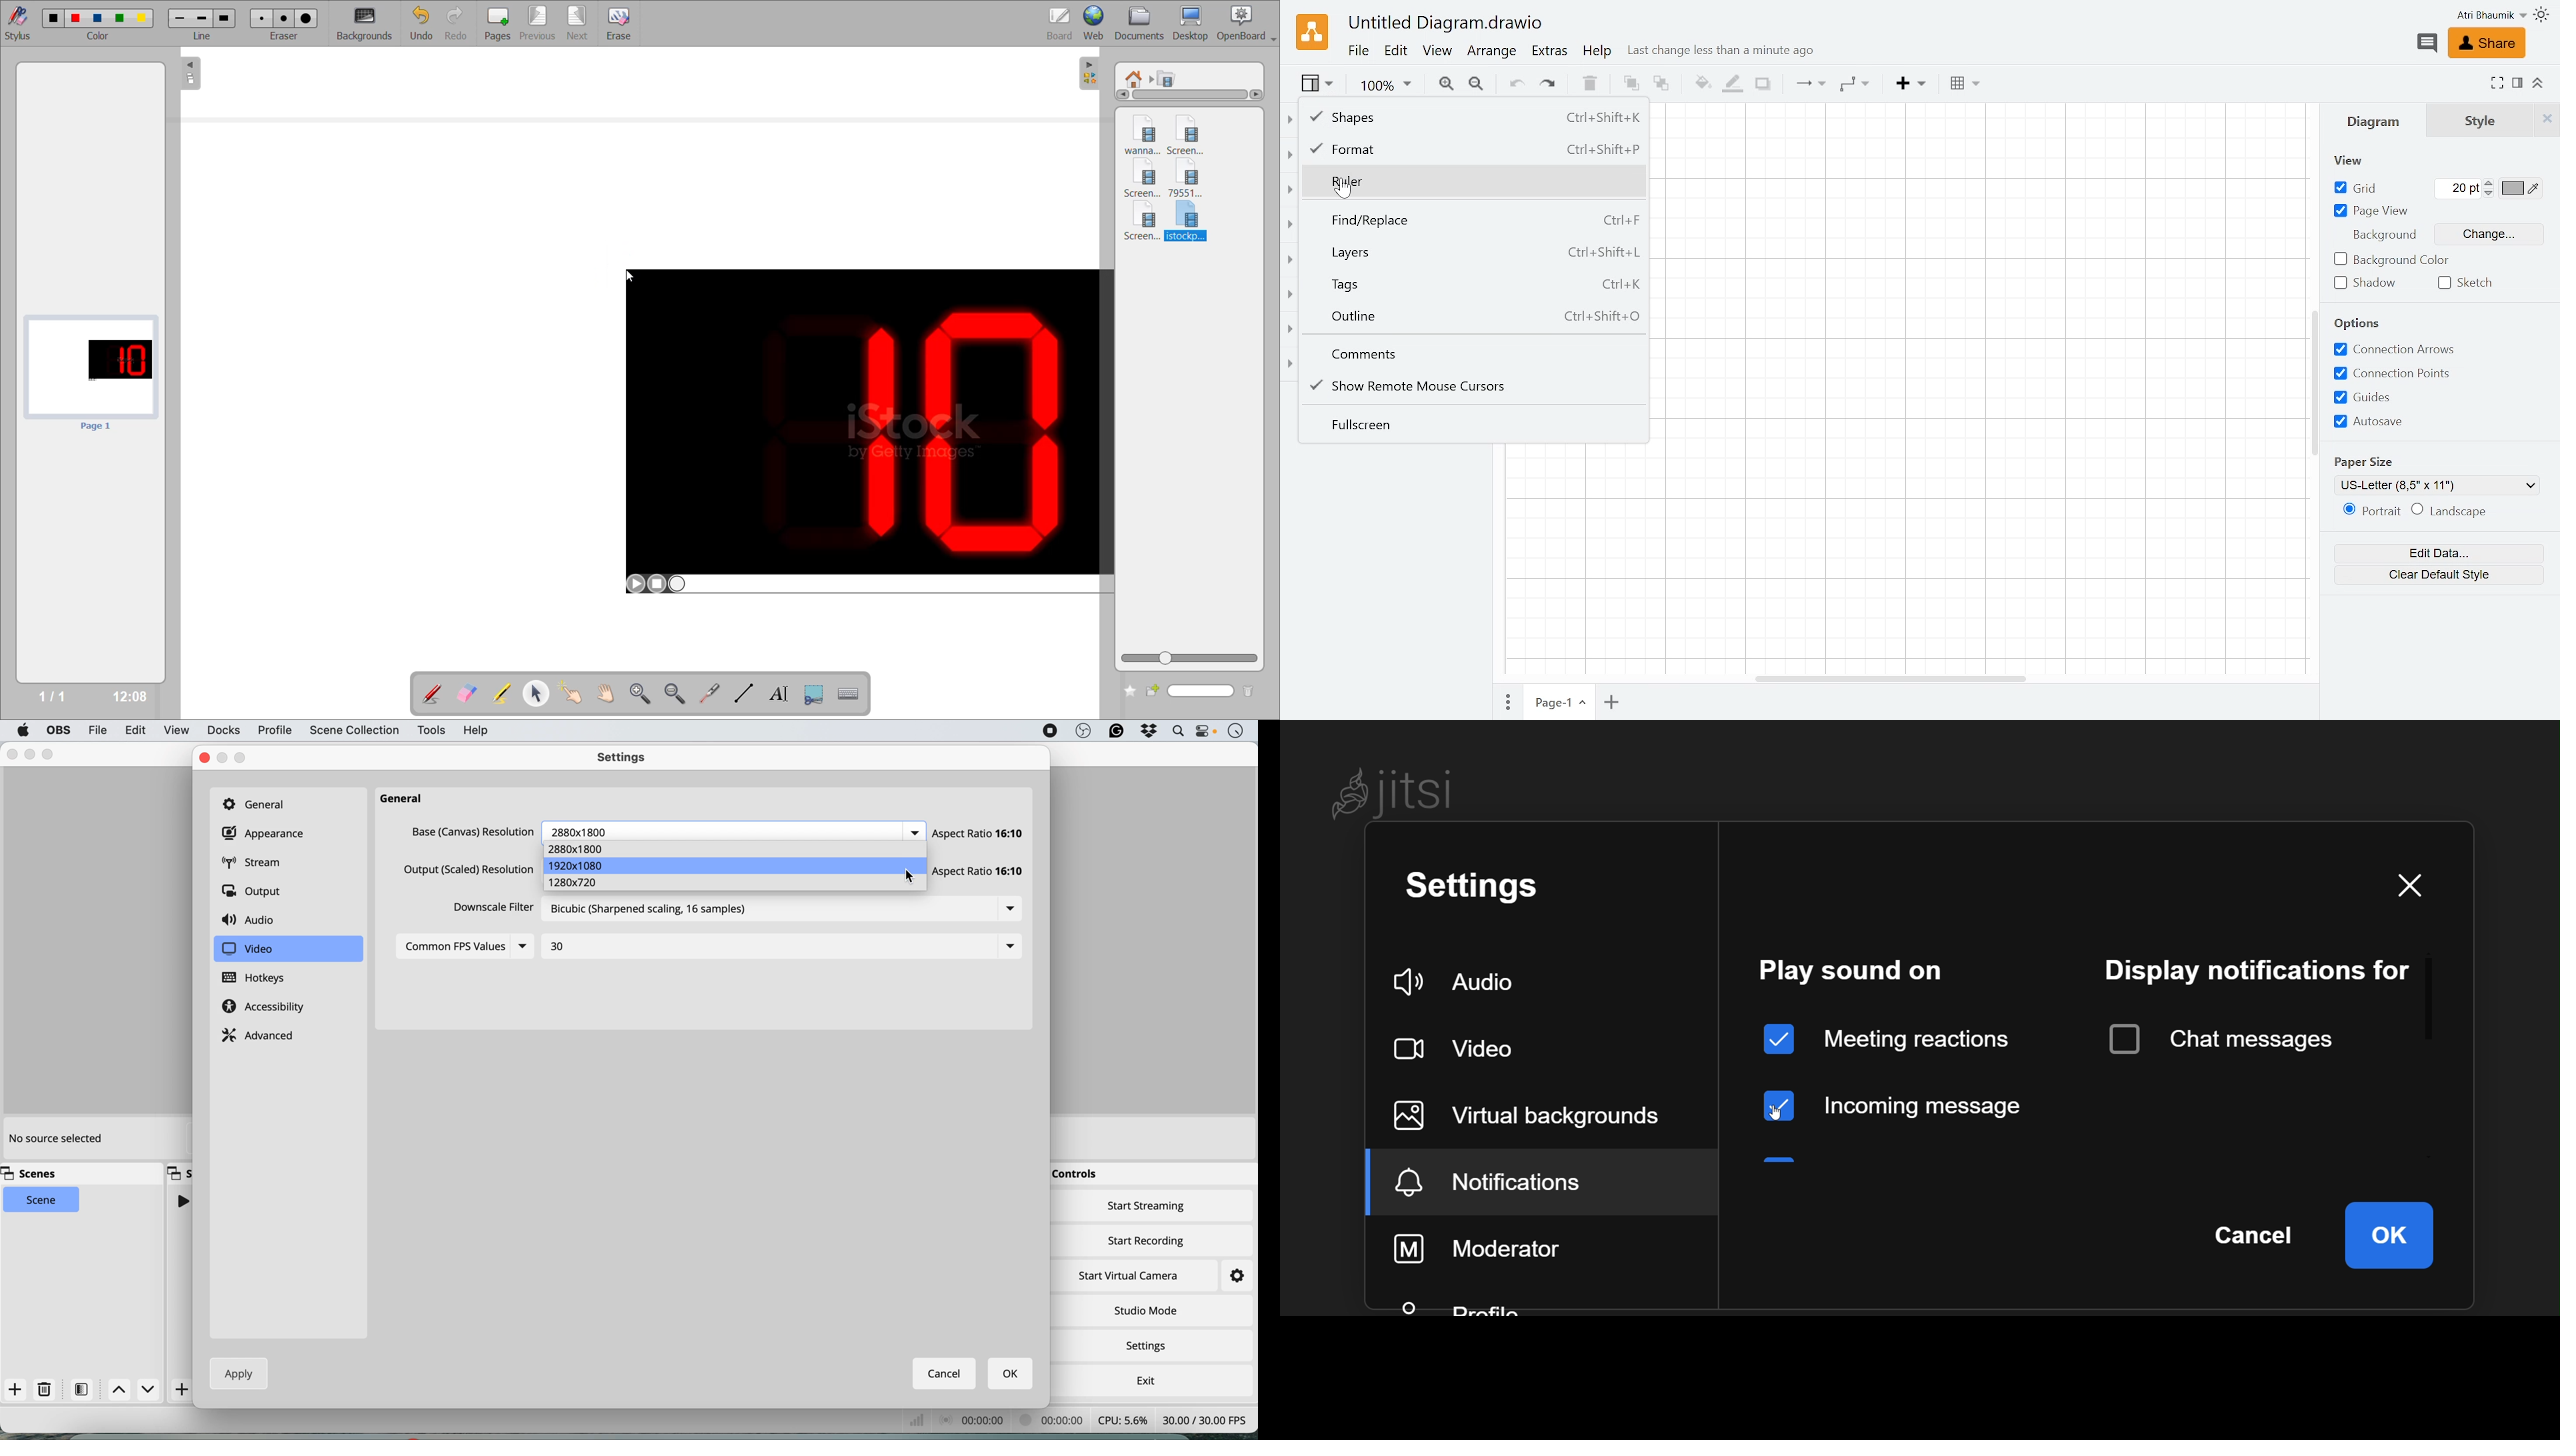  Describe the element at coordinates (1016, 908) in the screenshot. I see `List item` at that location.